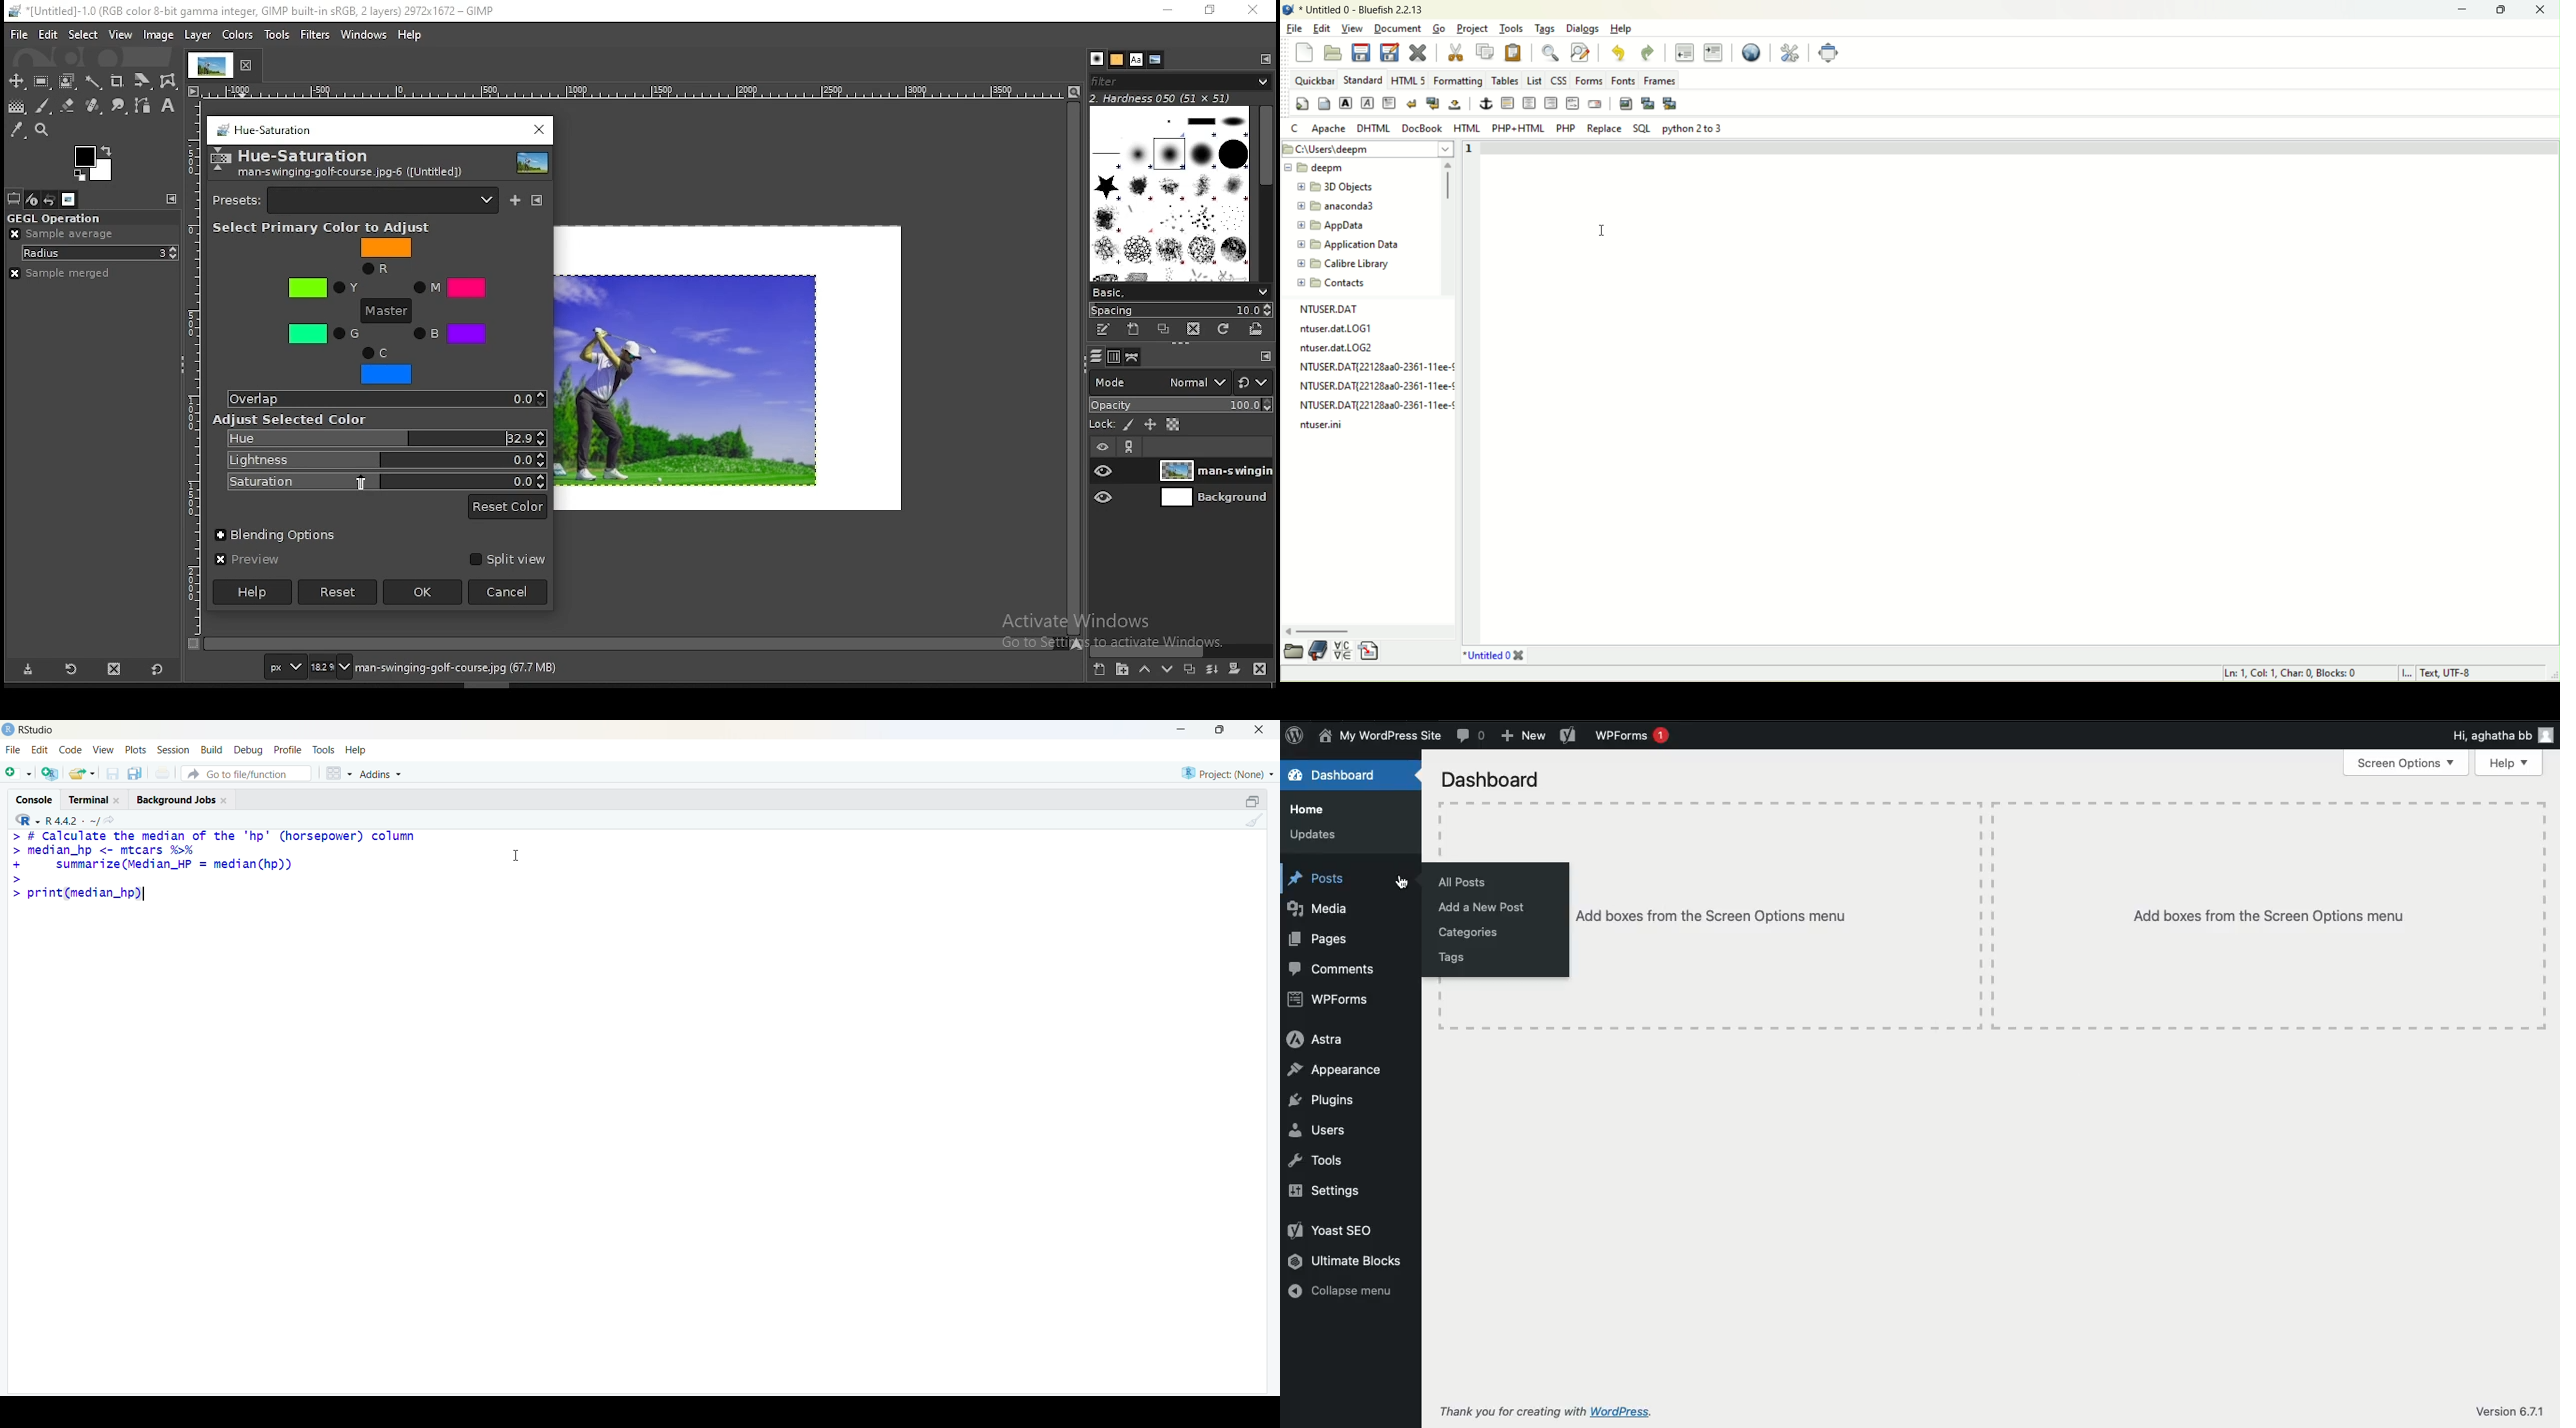 The width and height of the screenshot is (2576, 1428). What do you see at coordinates (1391, 52) in the screenshot?
I see `save as` at bounding box center [1391, 52].